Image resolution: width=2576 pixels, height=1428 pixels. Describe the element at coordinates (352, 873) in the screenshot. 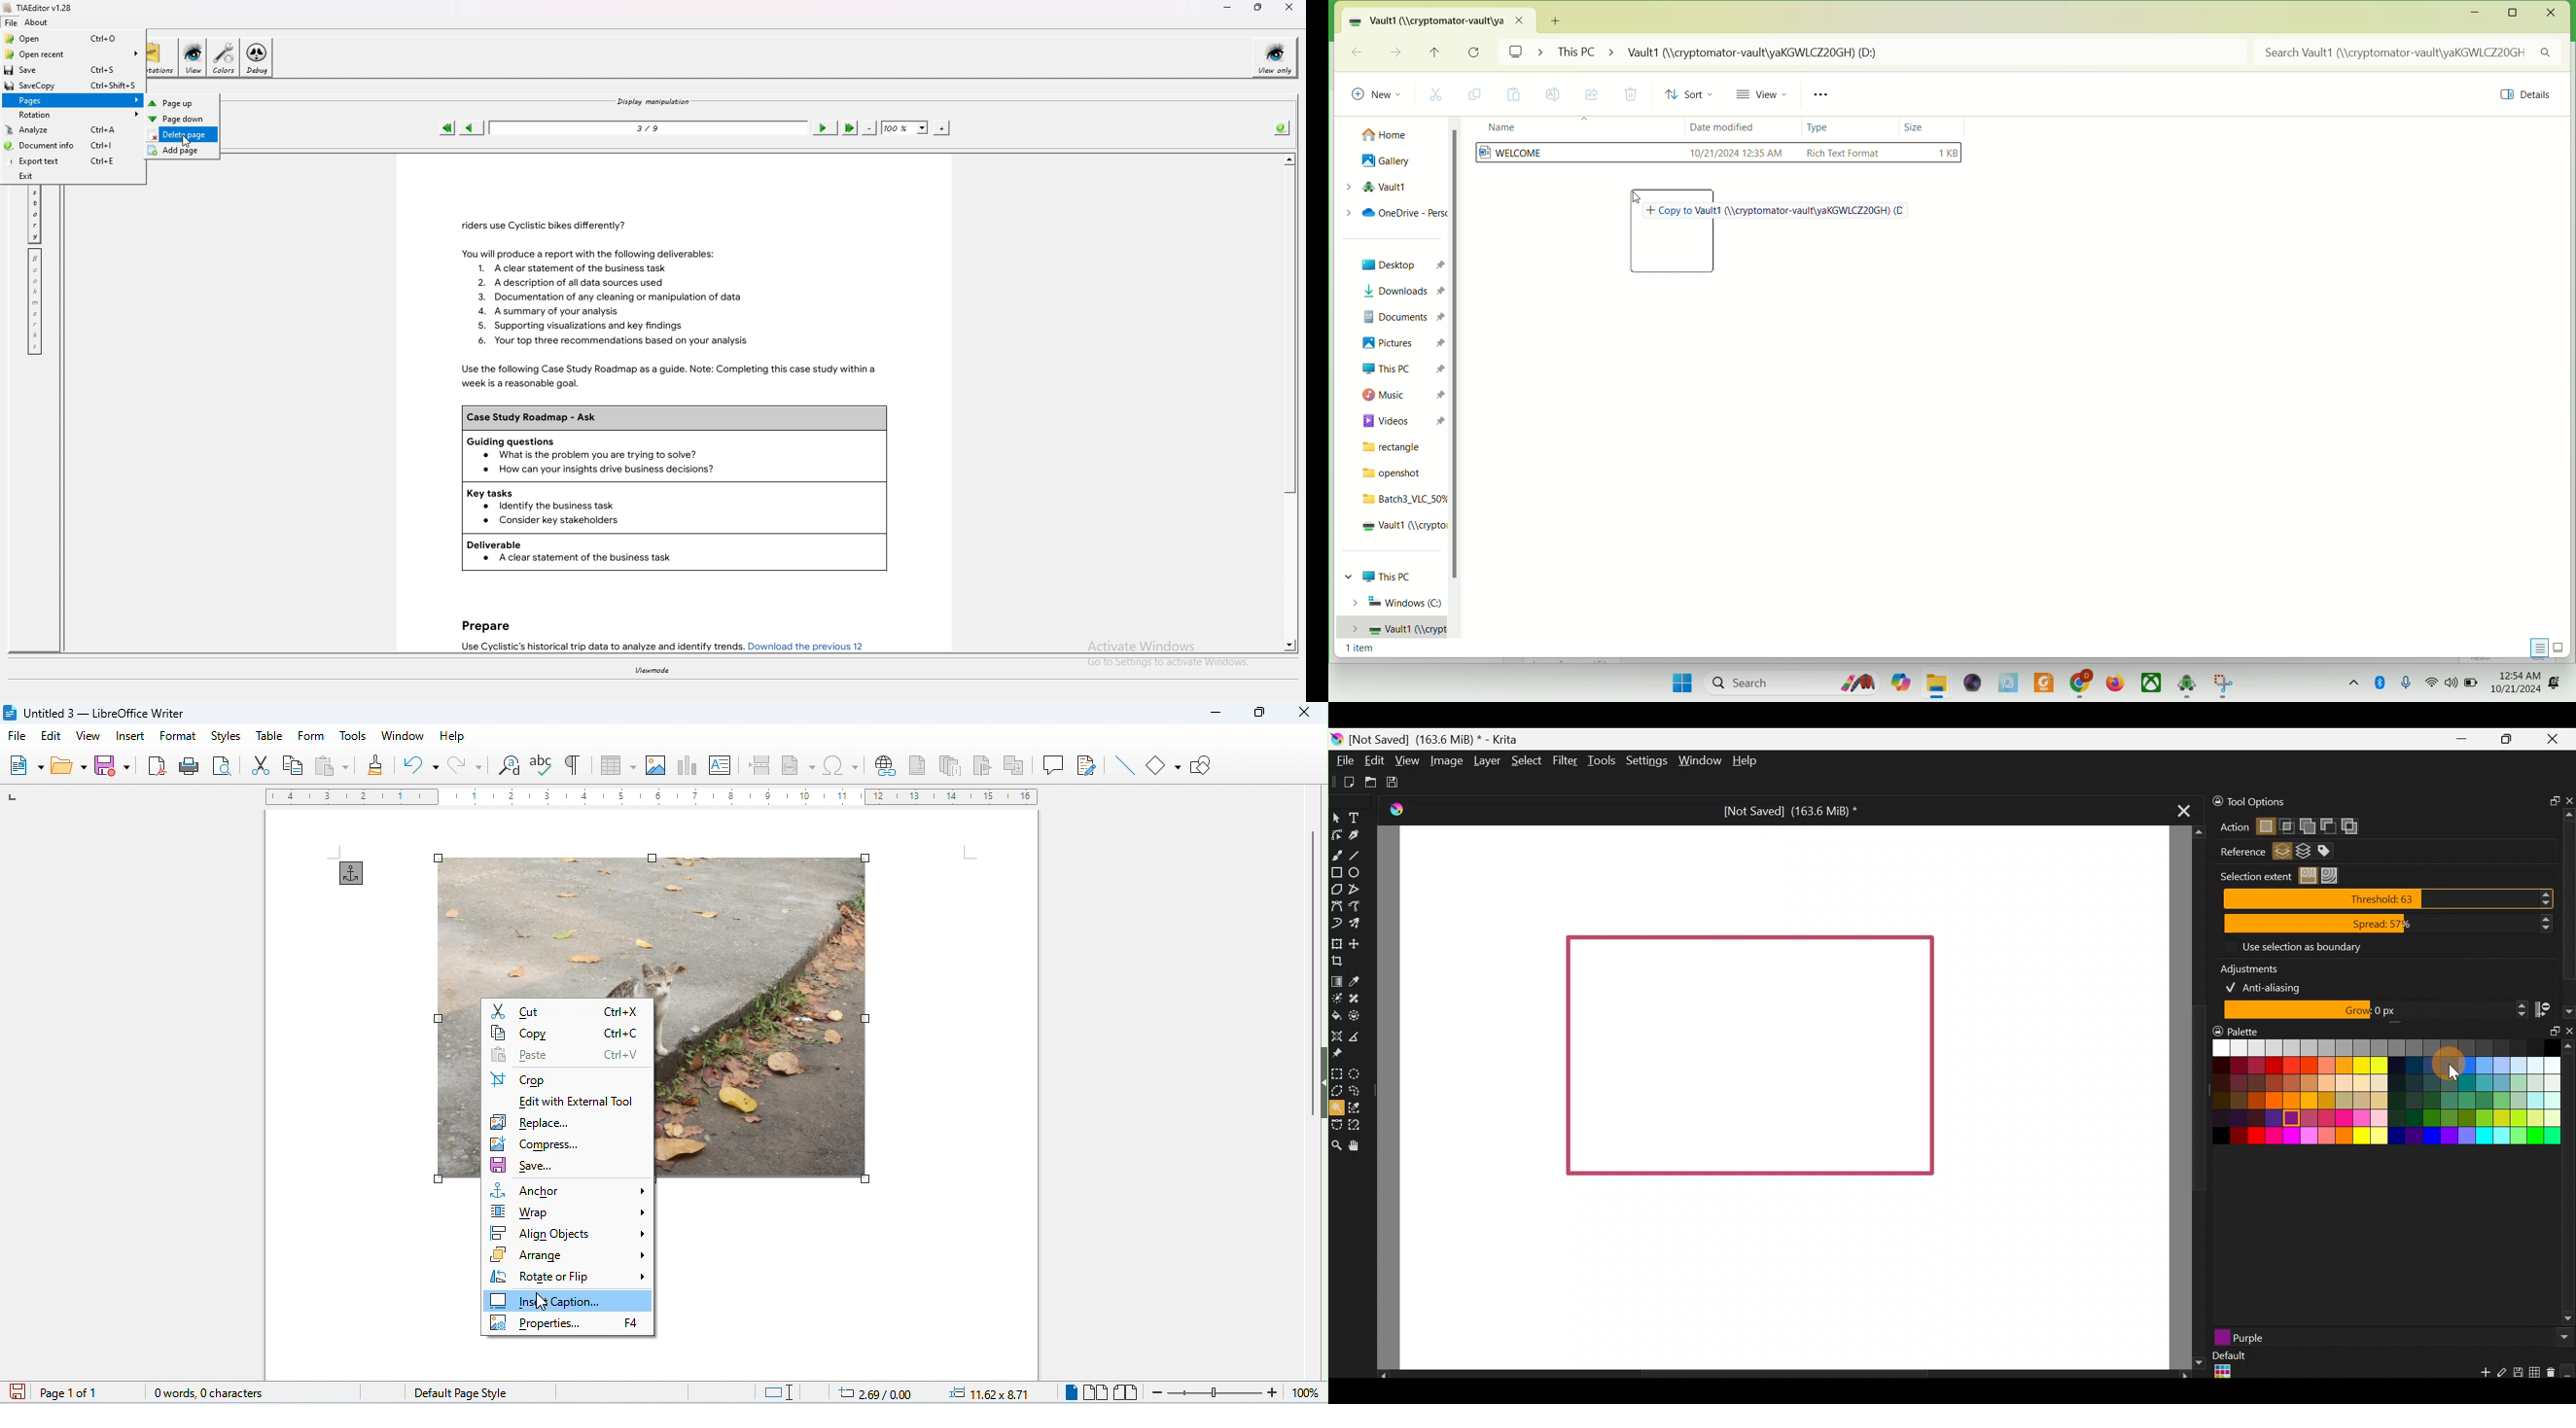

I see `anchor` at that location.